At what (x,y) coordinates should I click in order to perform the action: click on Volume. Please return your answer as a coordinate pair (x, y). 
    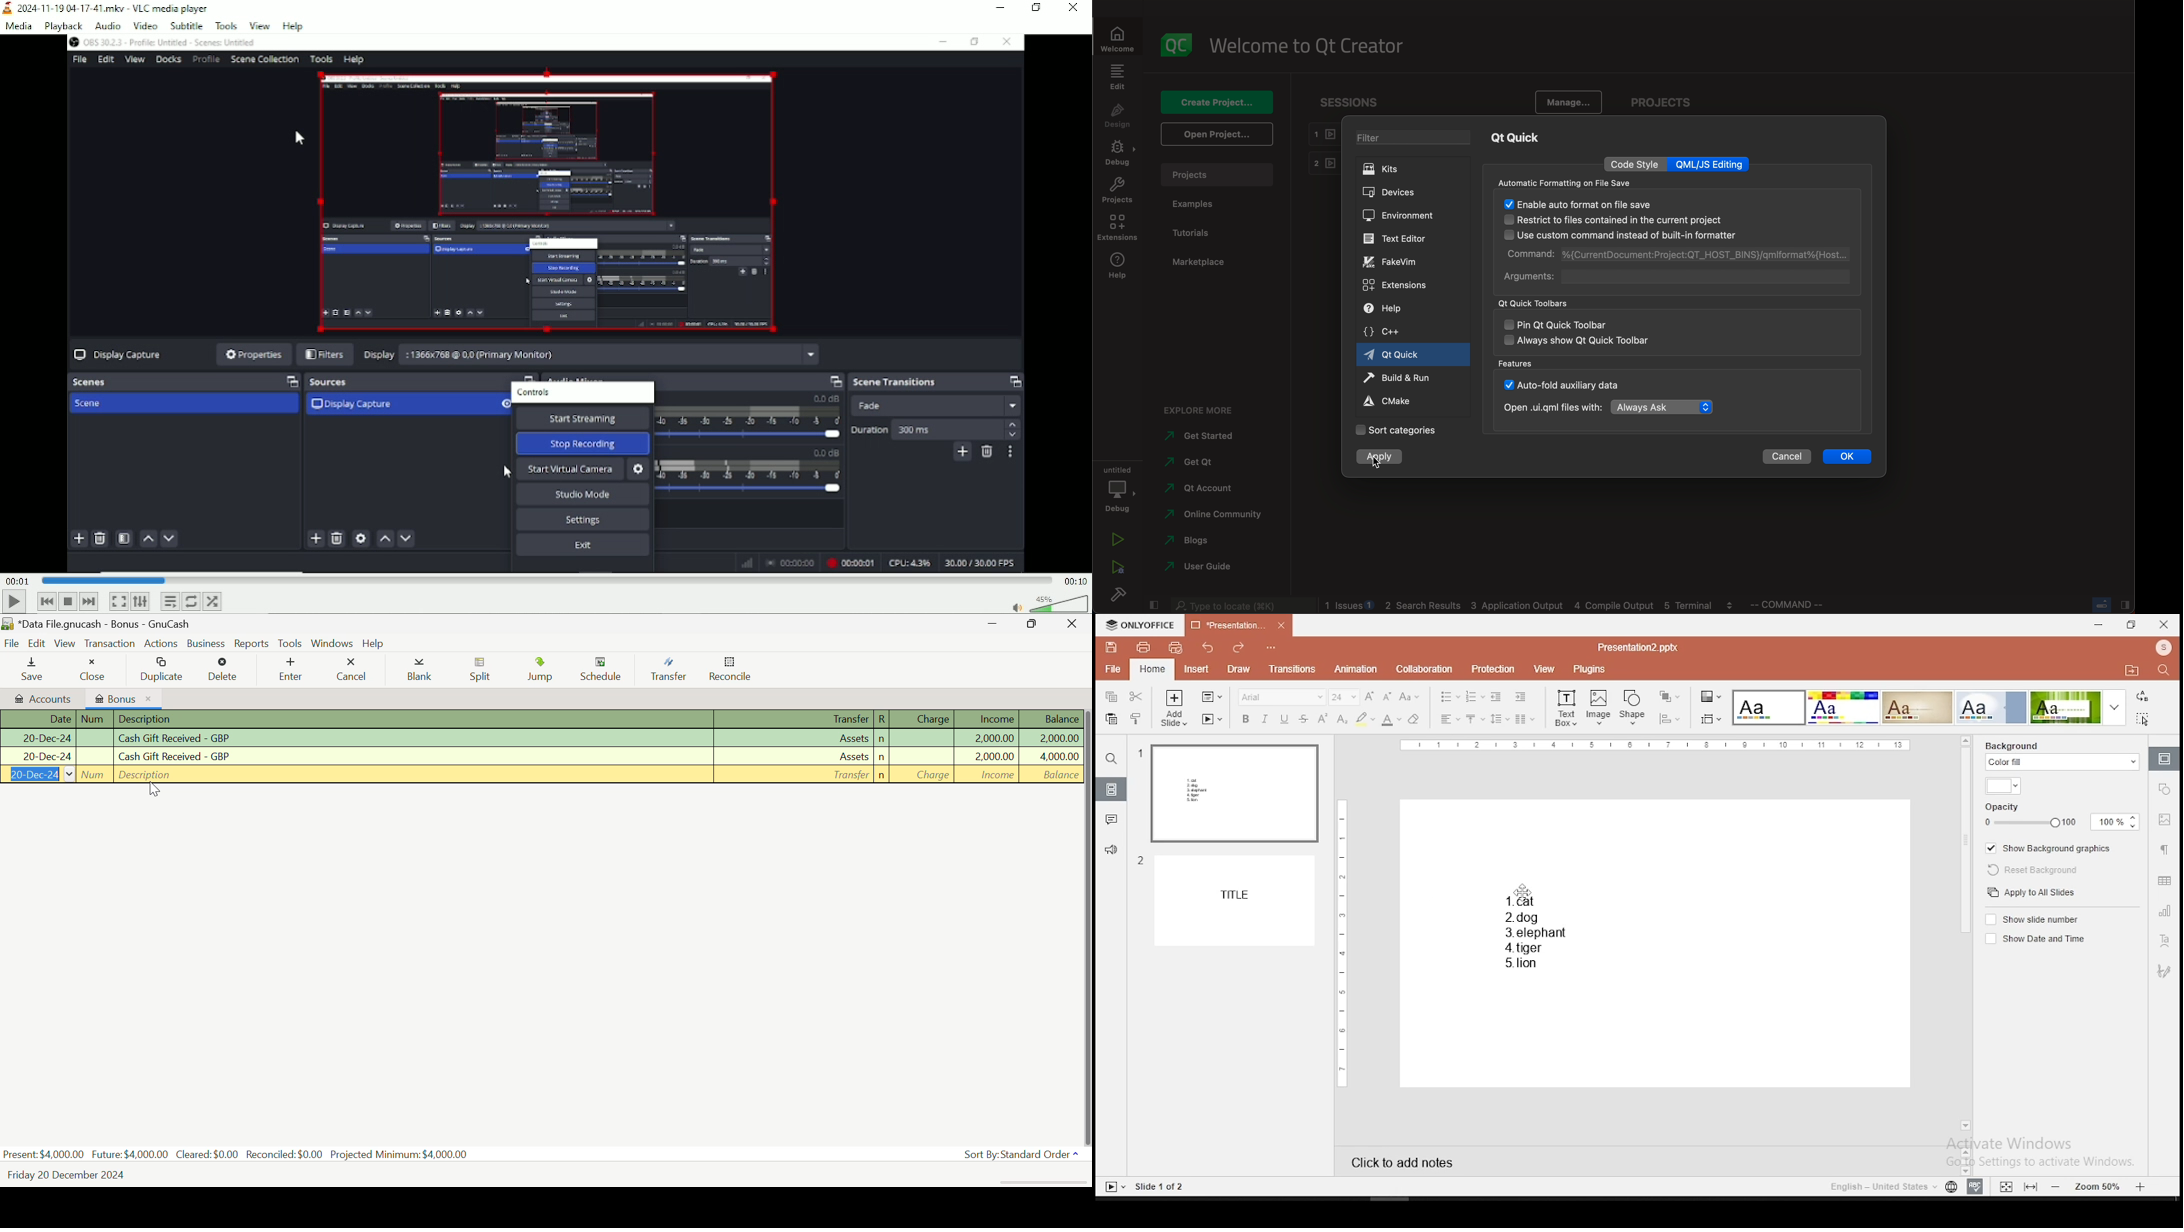
    Looking at the image, I should click on (1047, 603).